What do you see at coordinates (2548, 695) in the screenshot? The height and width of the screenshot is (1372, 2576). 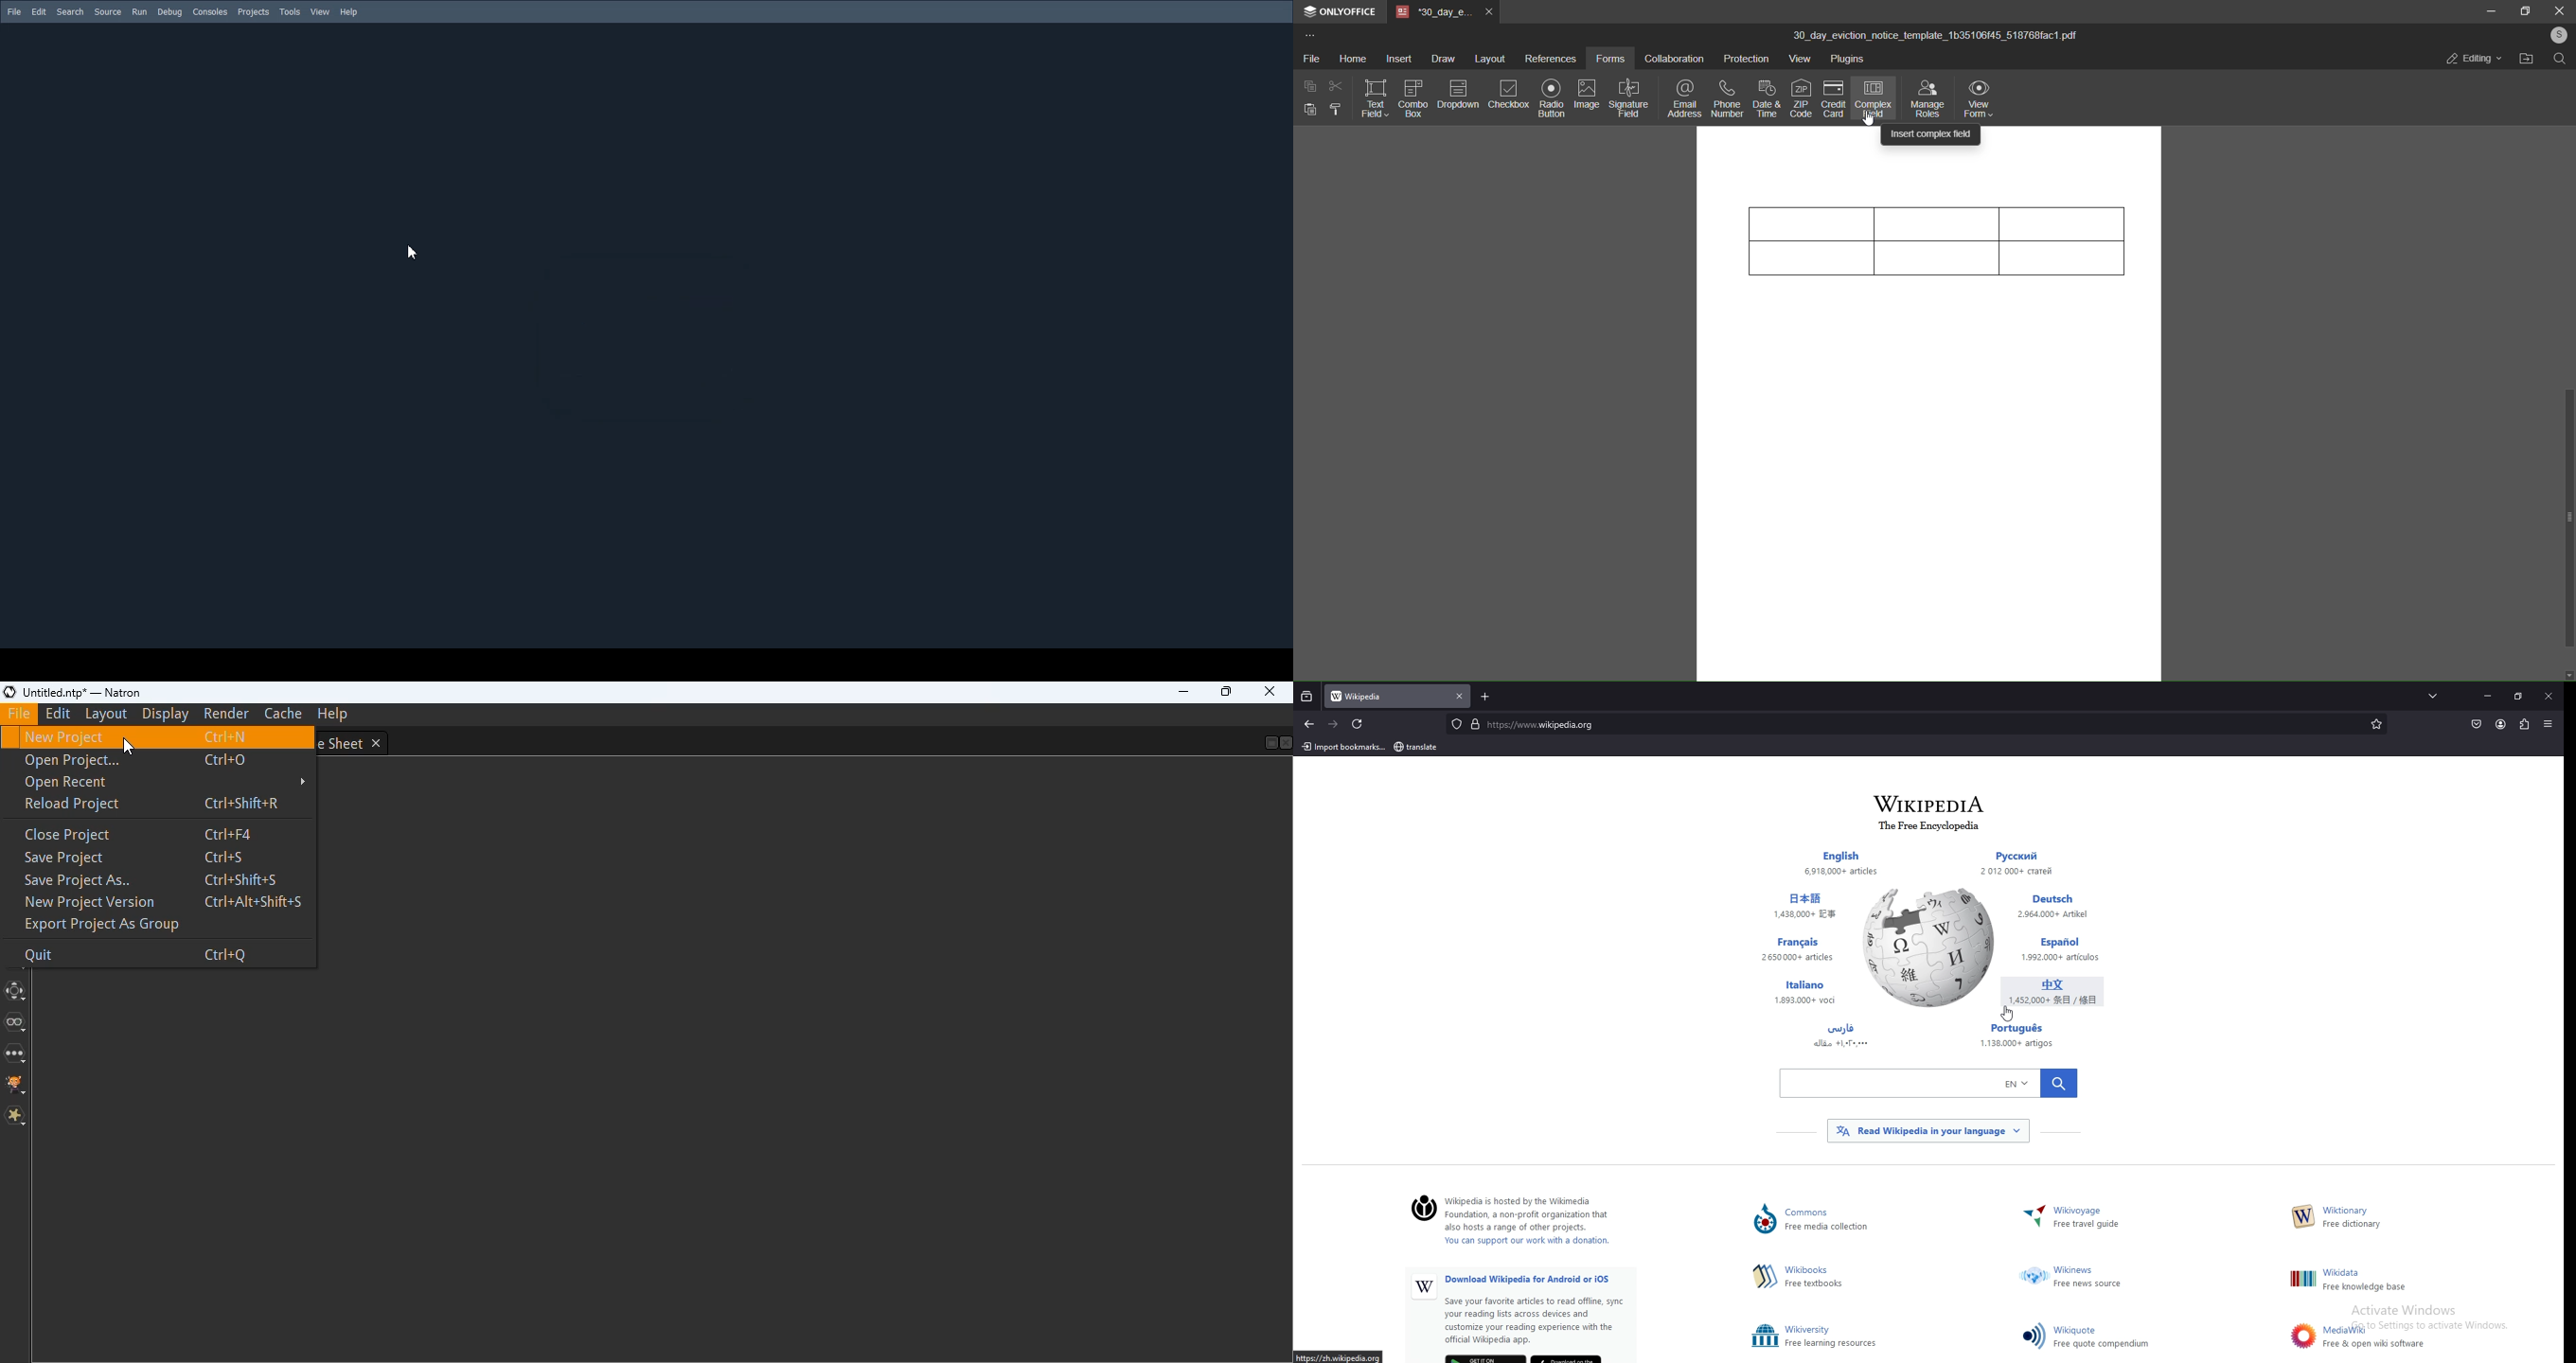 I see `` at bounding box center [2548, 695].